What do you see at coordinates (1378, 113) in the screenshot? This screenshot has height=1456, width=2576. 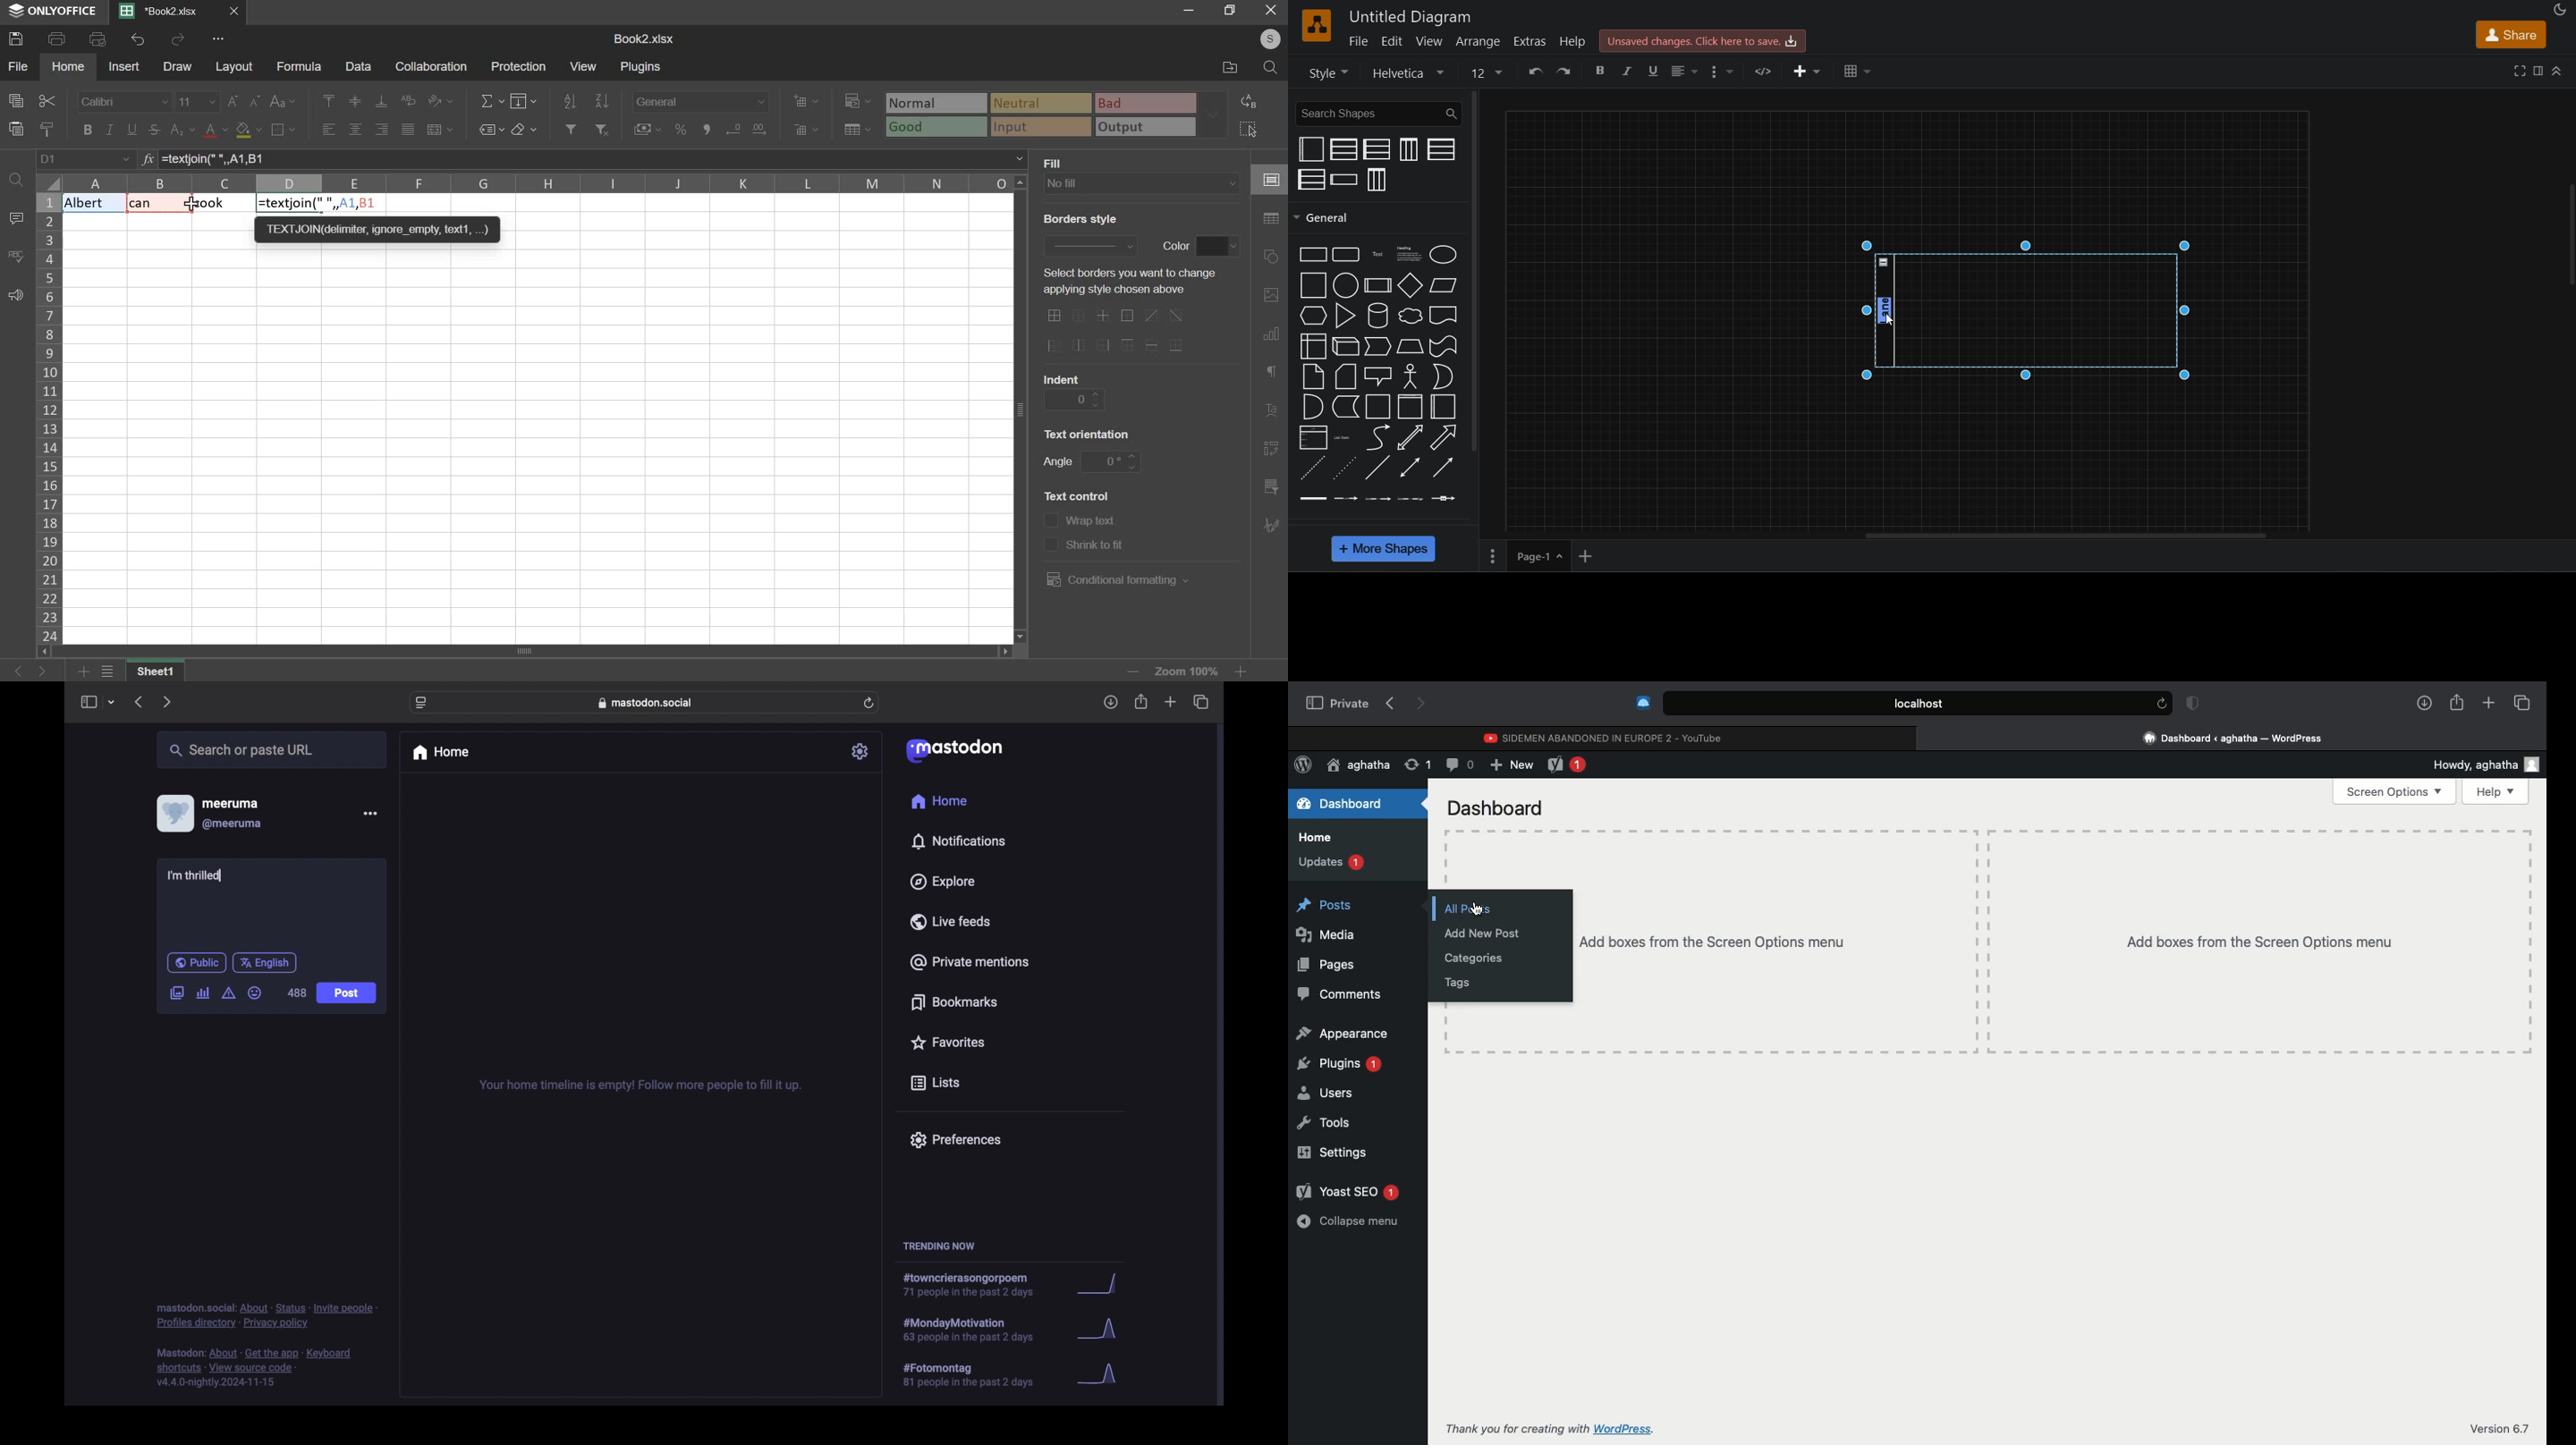 I see `search shapes` at bounding box center [1378, 113].